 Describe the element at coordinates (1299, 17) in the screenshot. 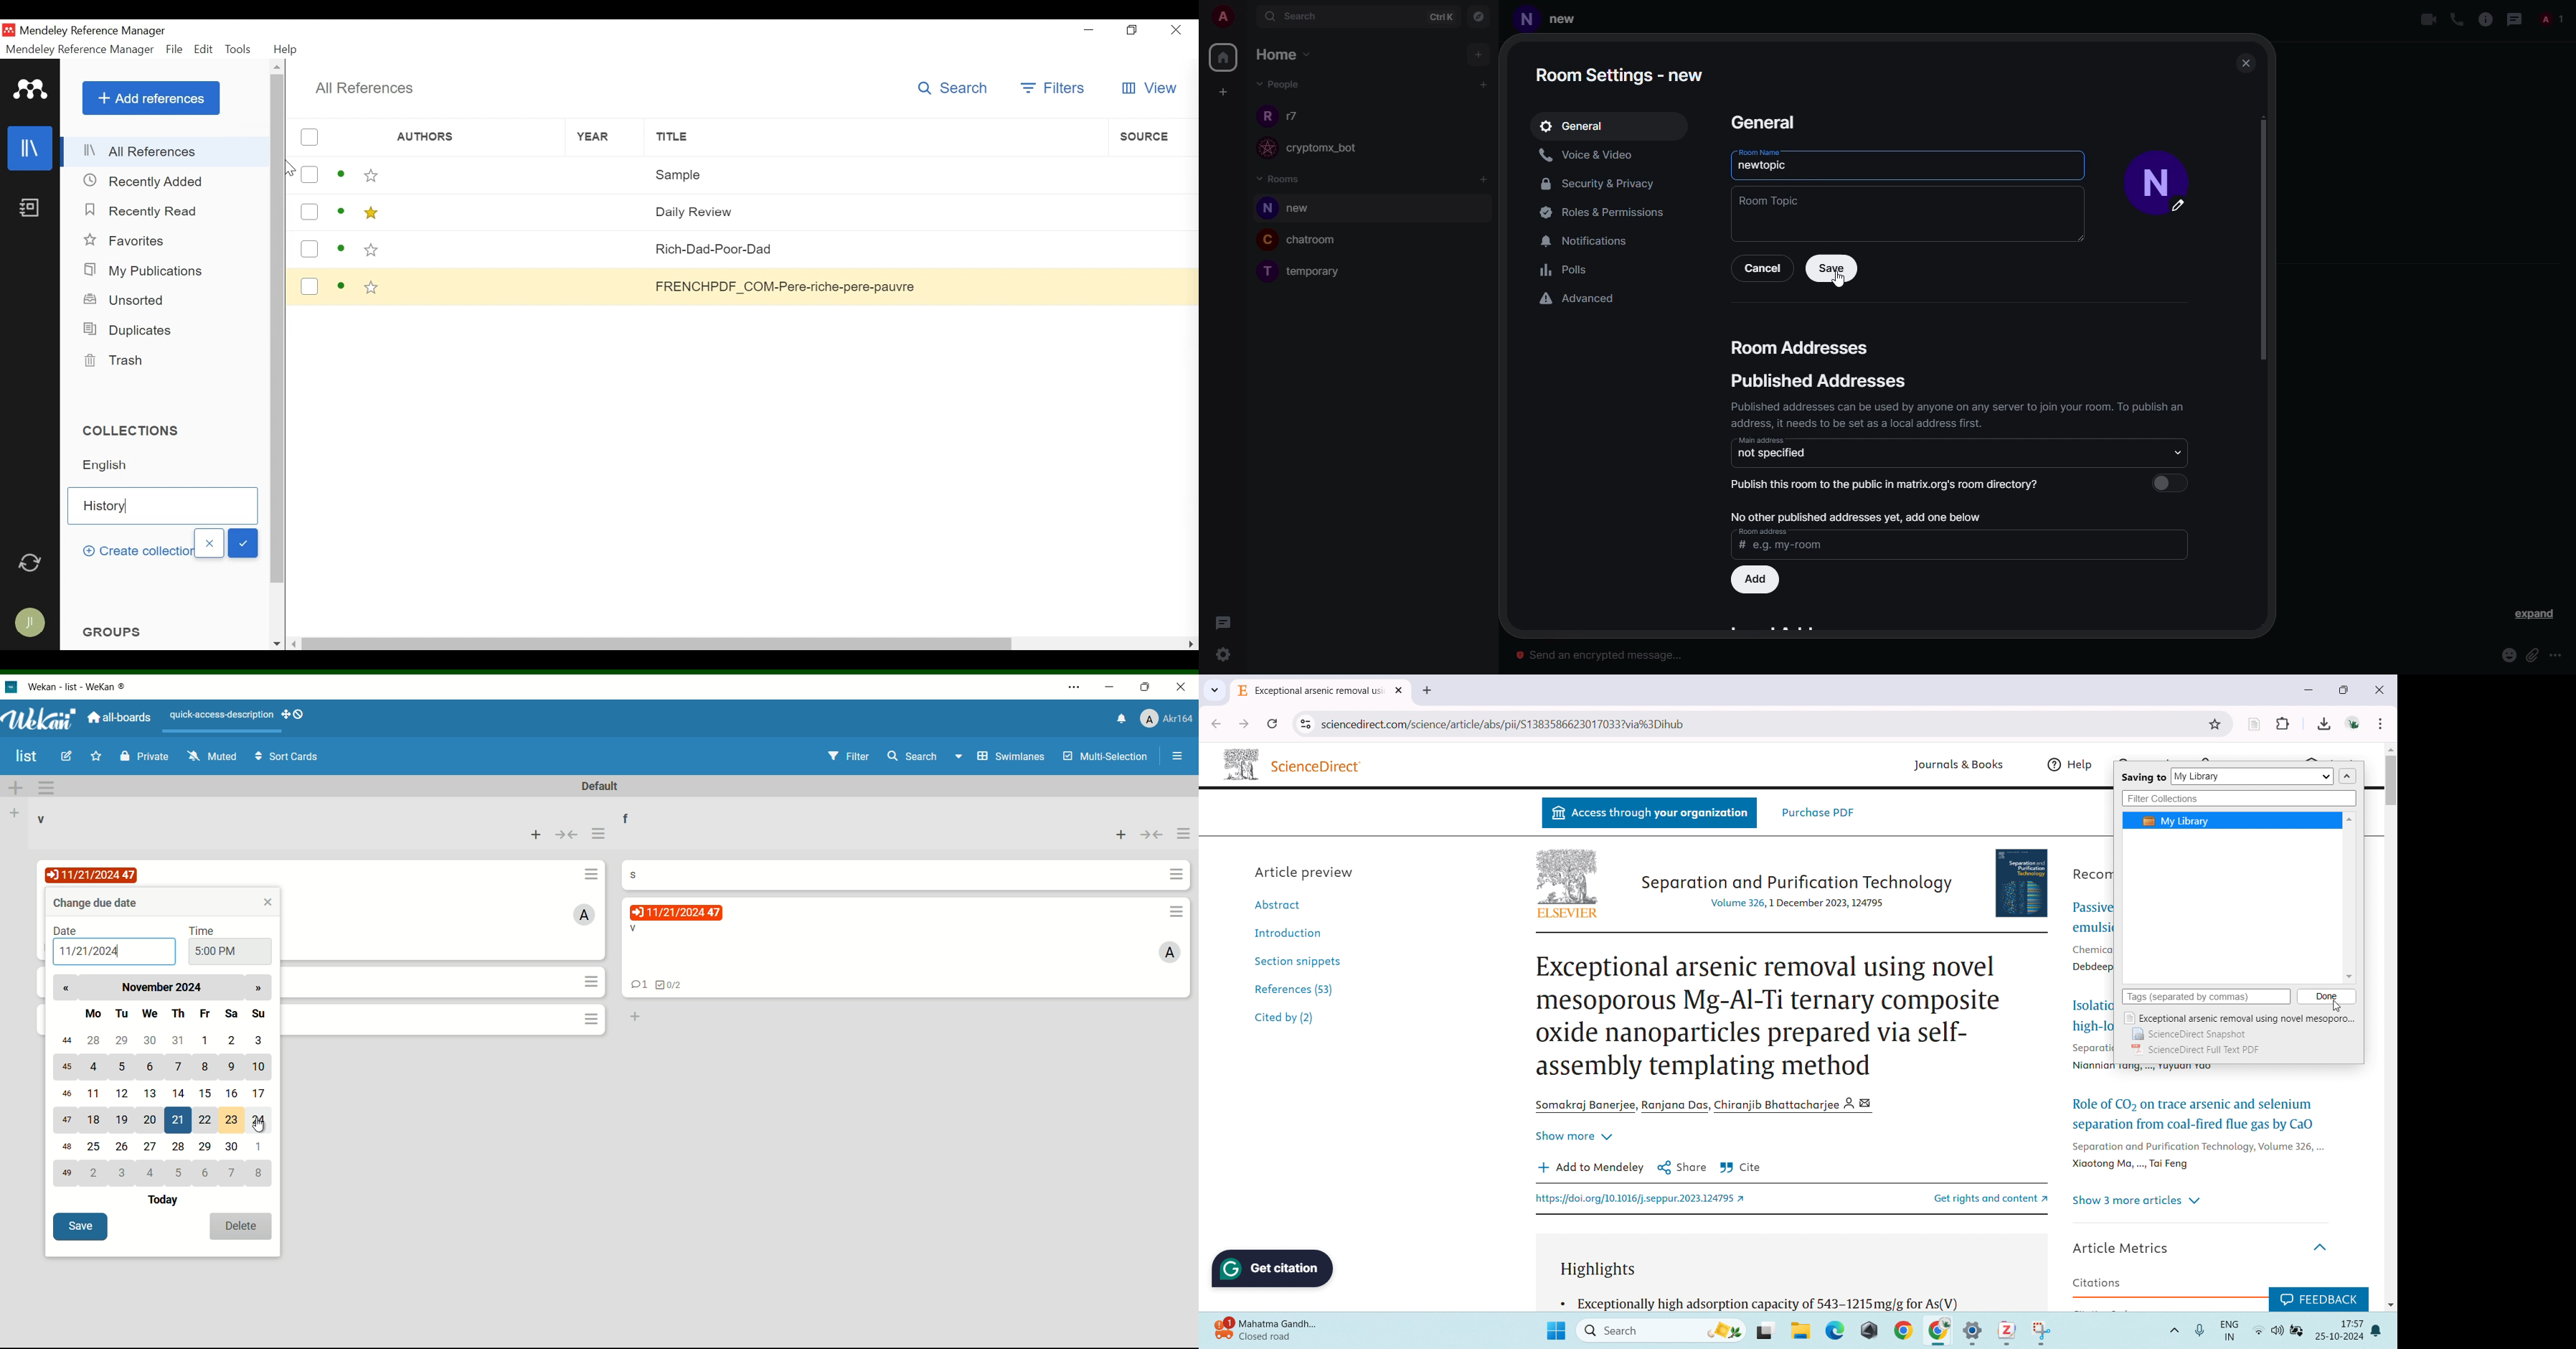

I see `search` at that location.